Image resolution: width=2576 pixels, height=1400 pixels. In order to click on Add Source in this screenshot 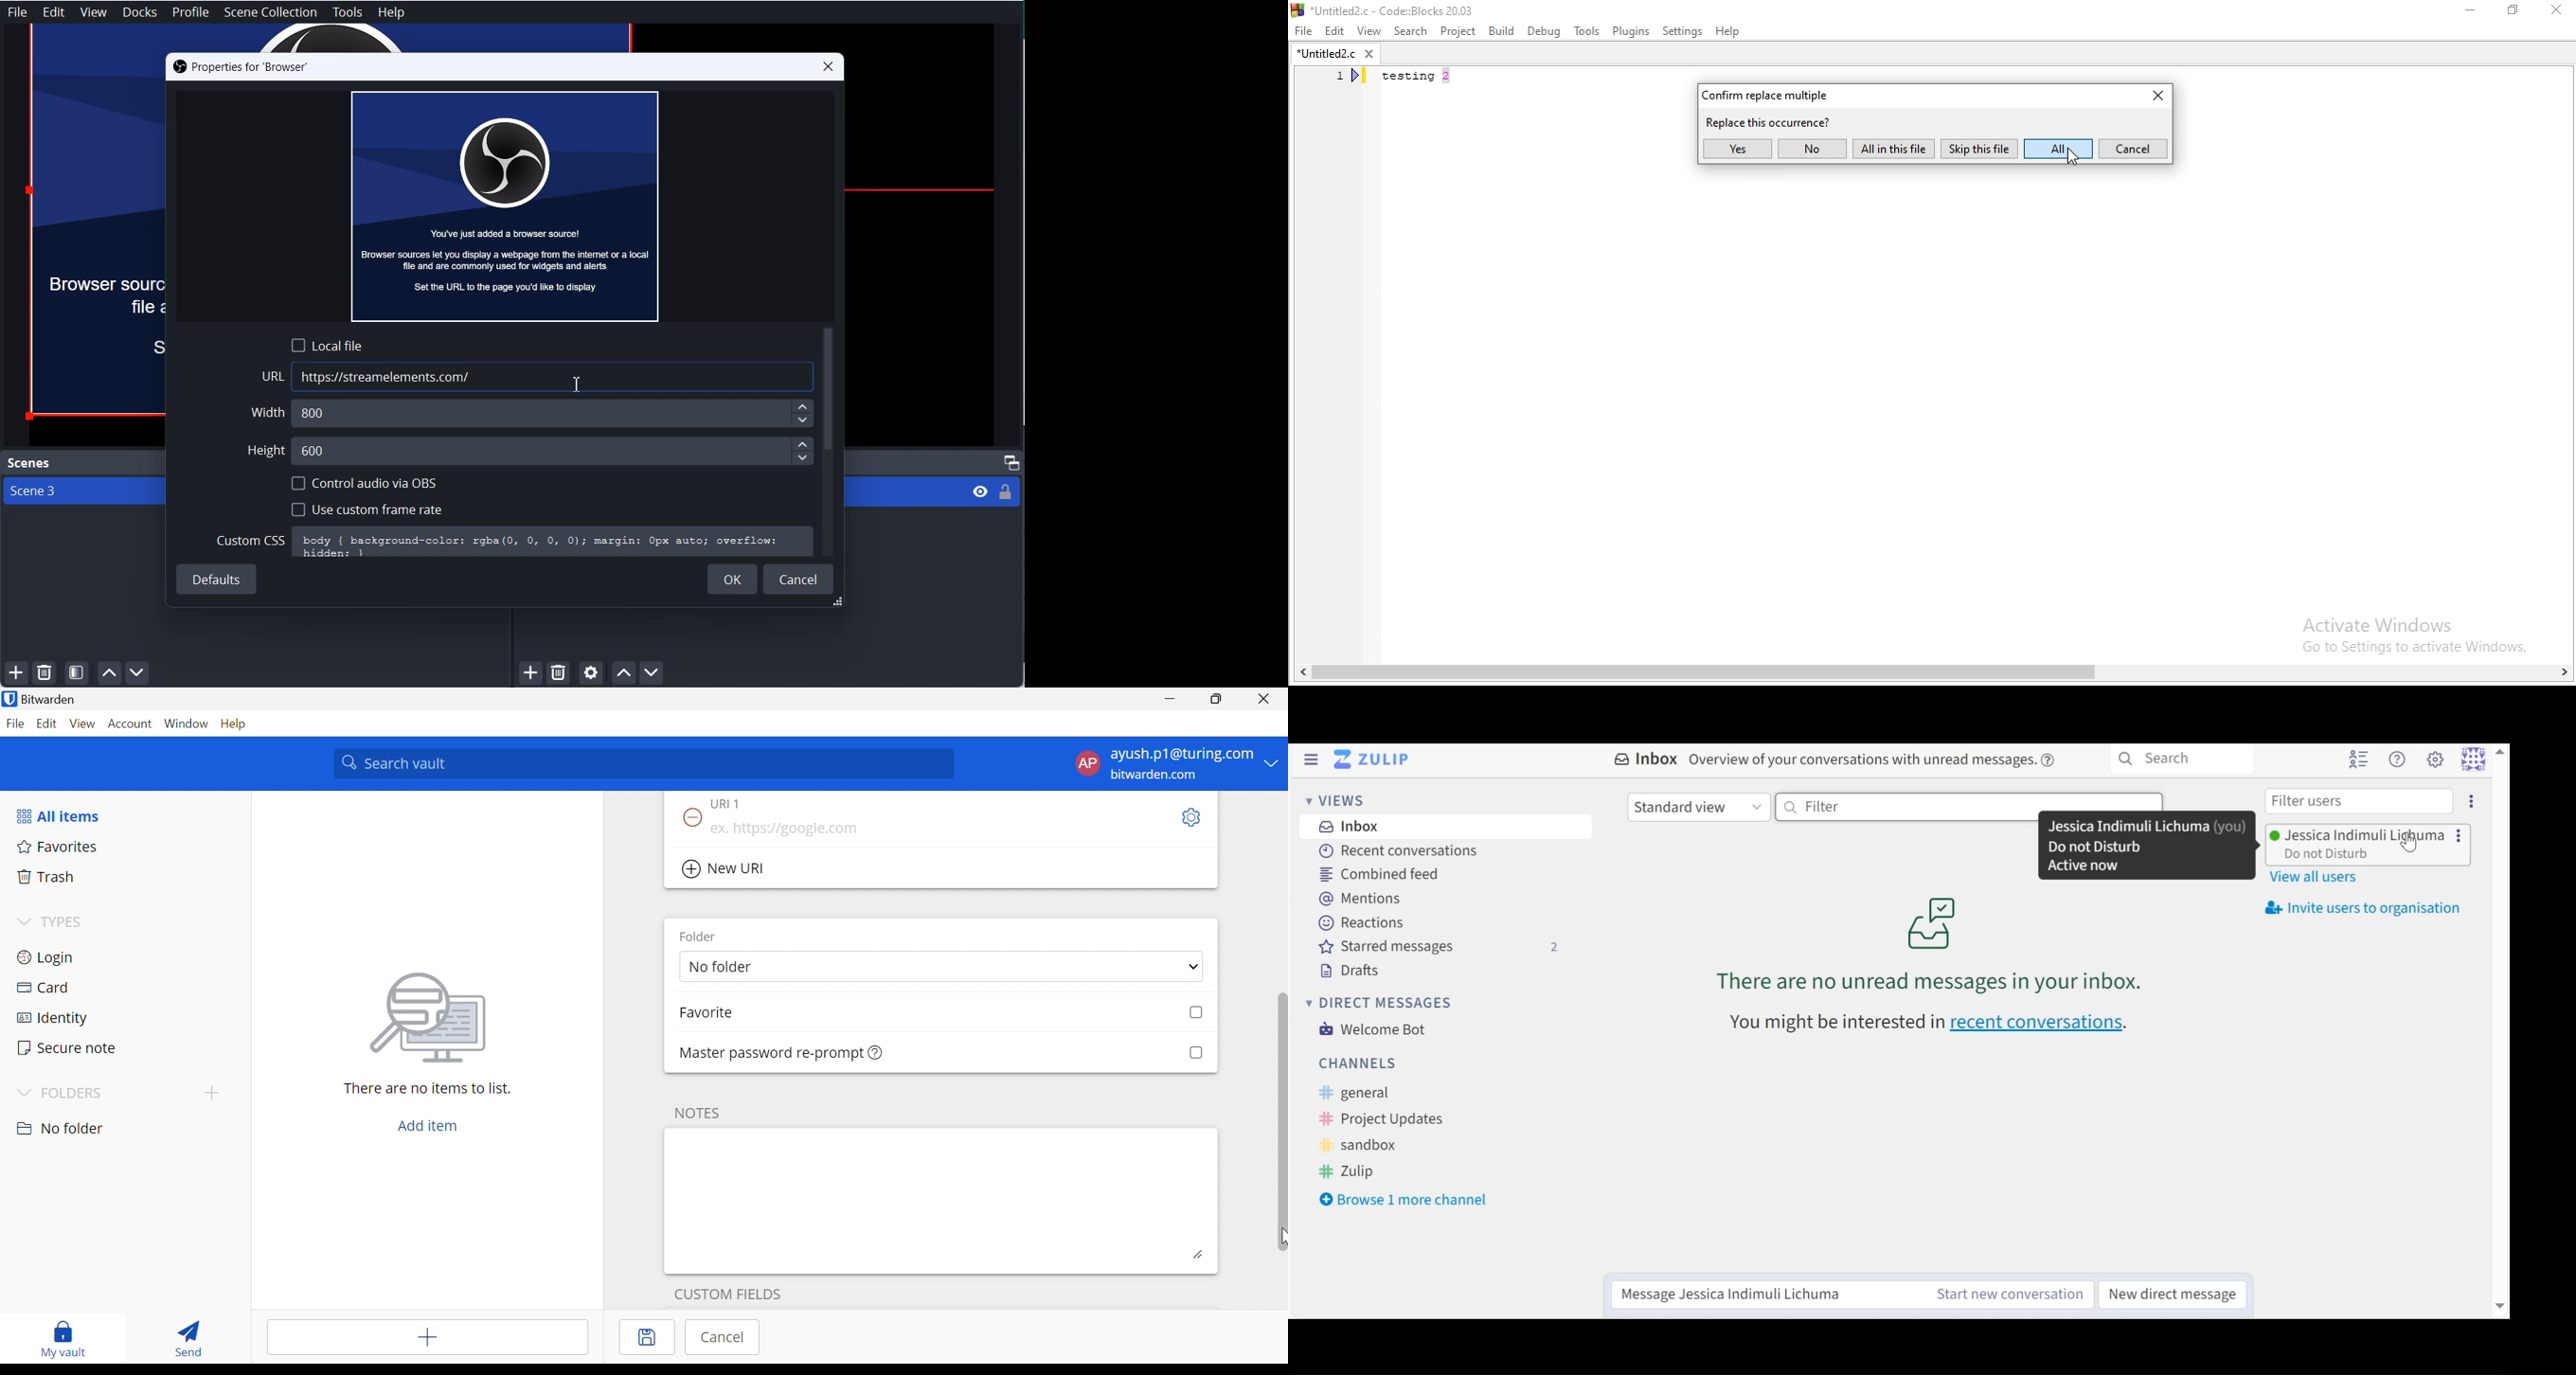, I will do `click(532, 673)`.